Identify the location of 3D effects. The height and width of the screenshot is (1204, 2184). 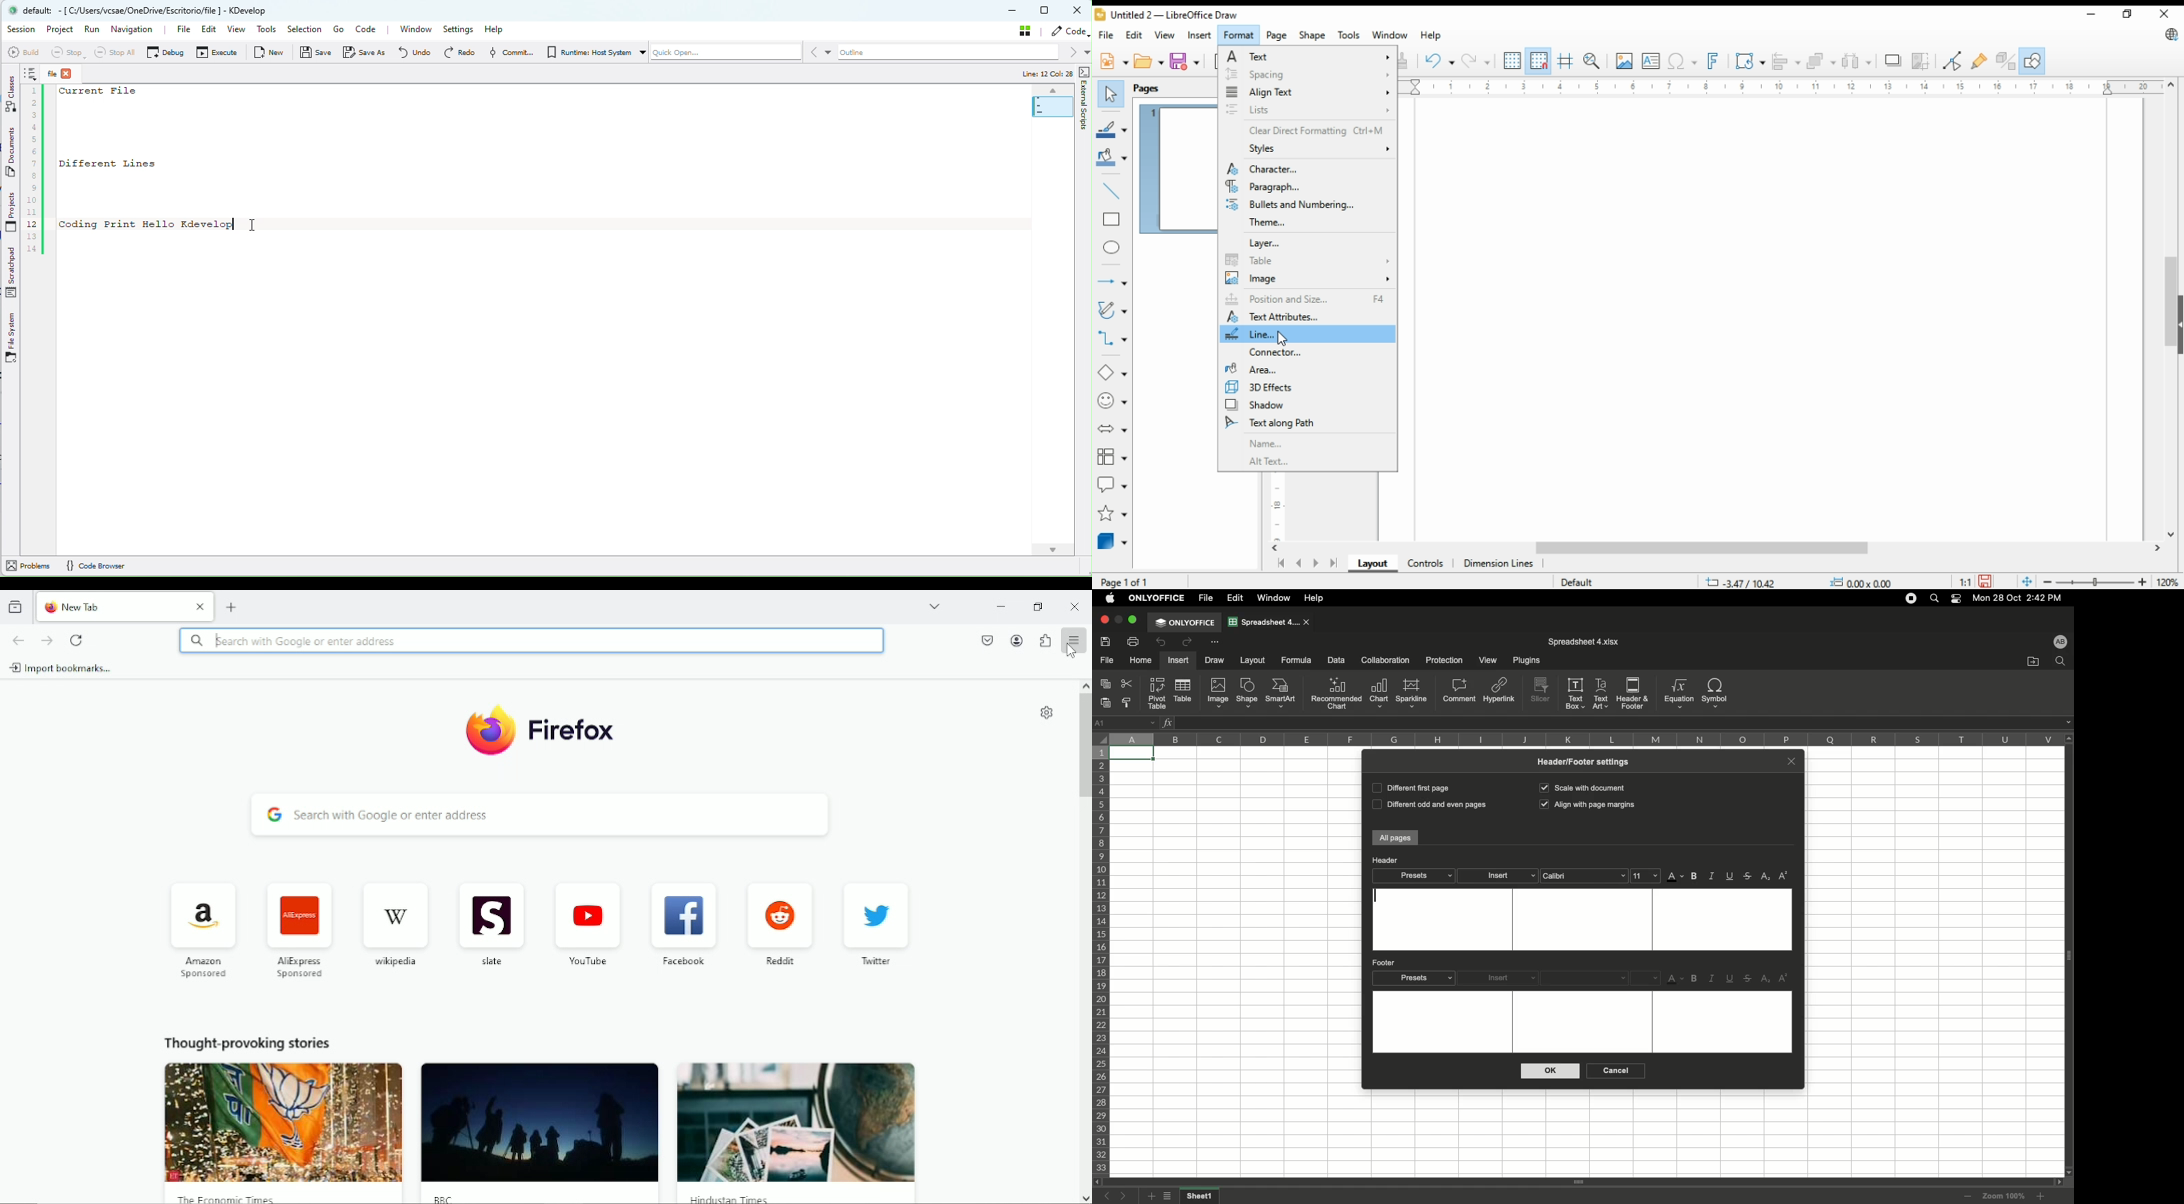
(1263, 386).